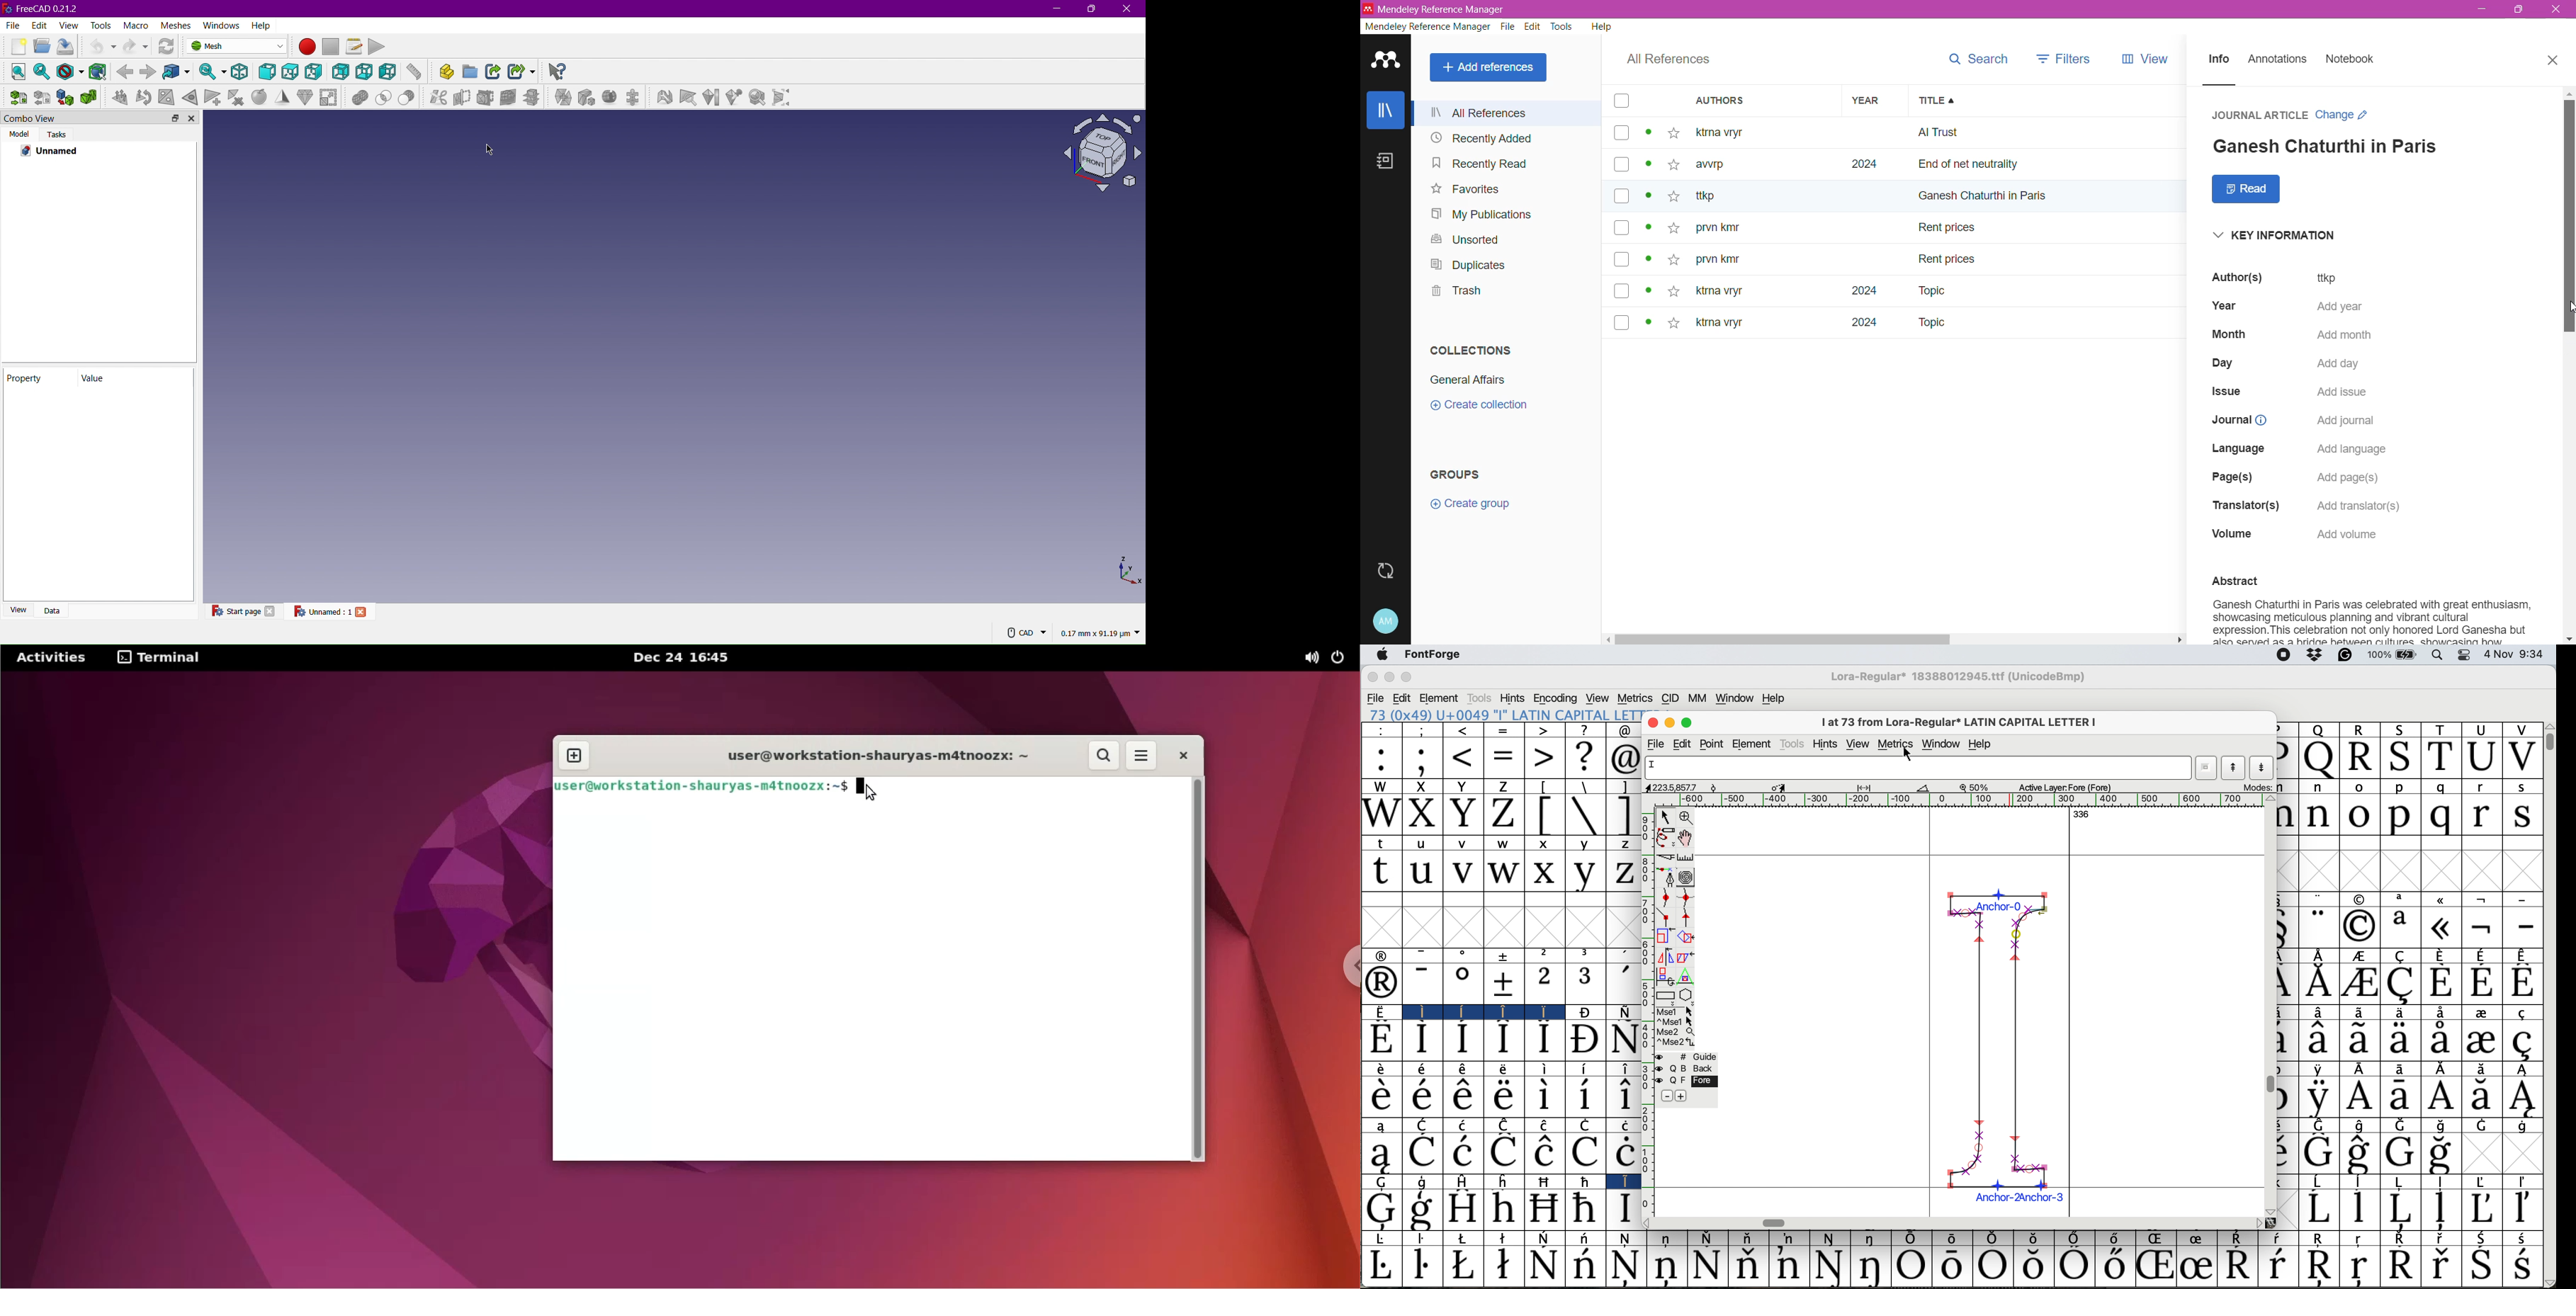 This screenshot has width=2576, height=1316. I want to click on FreeCAD 0.21.2, so click(45, 8).